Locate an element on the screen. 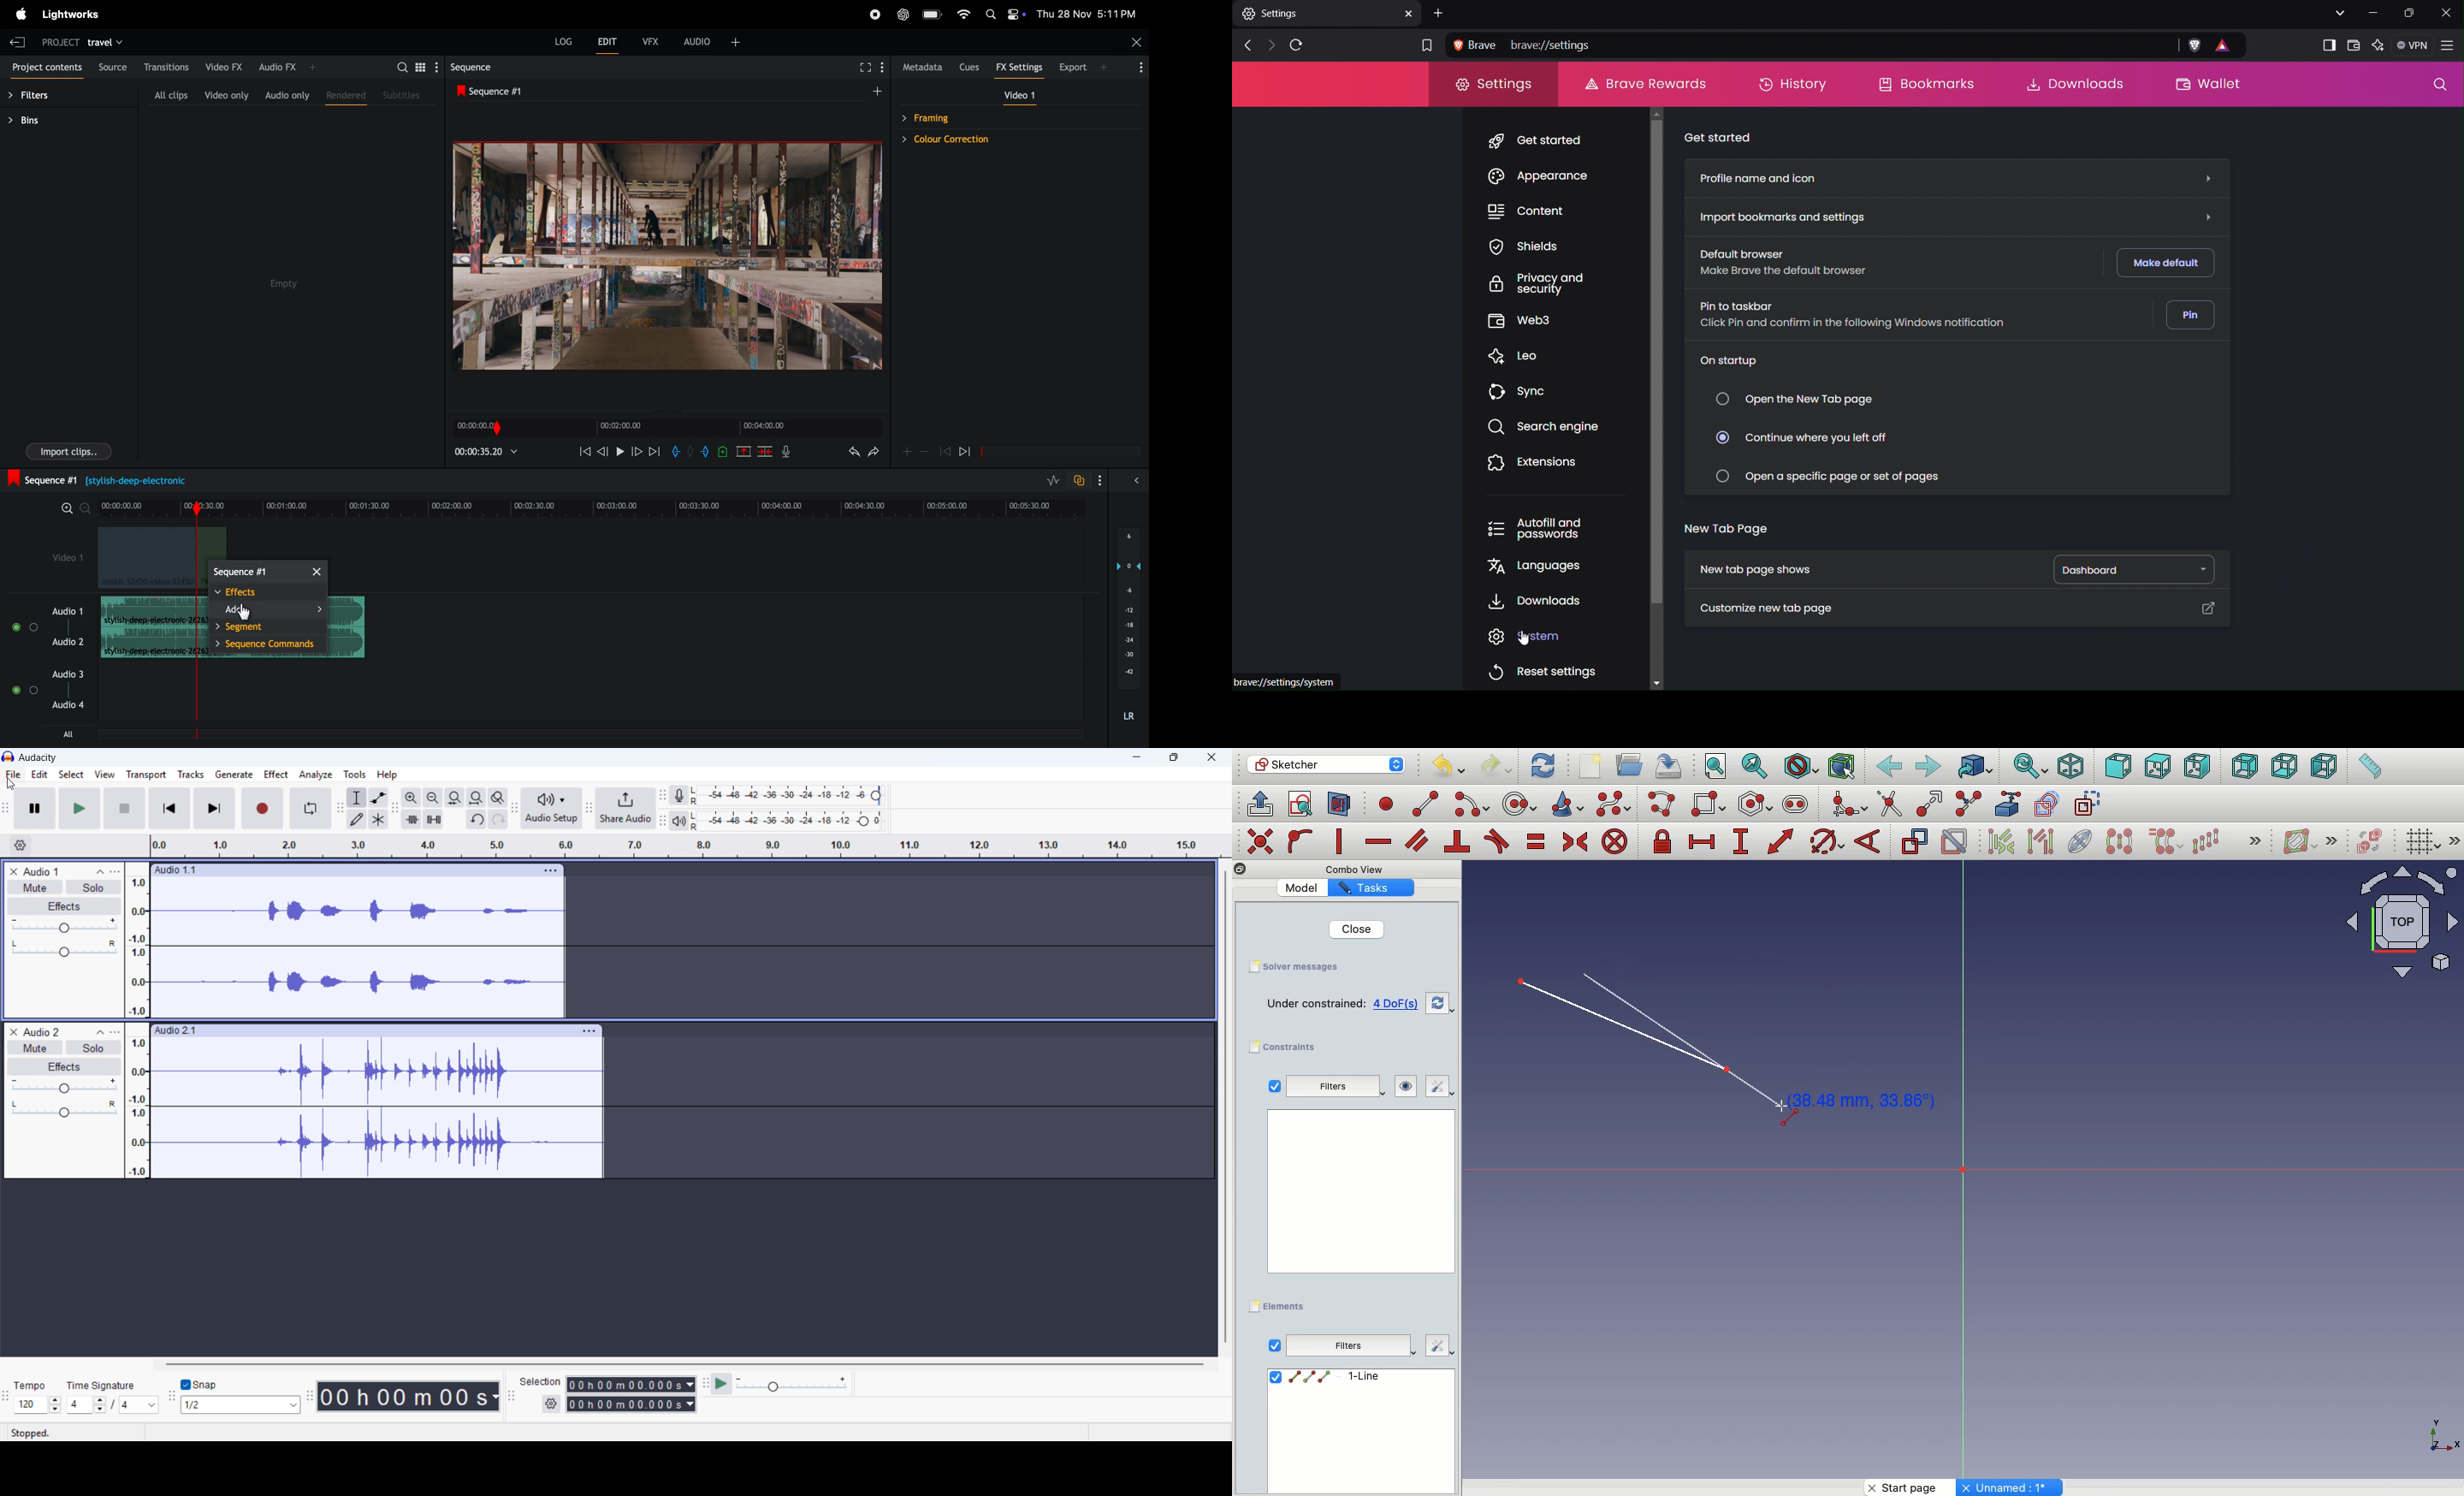 This screenshot has width=2464, height=1512. Visibility  is located at coordinates (1397, 1086).